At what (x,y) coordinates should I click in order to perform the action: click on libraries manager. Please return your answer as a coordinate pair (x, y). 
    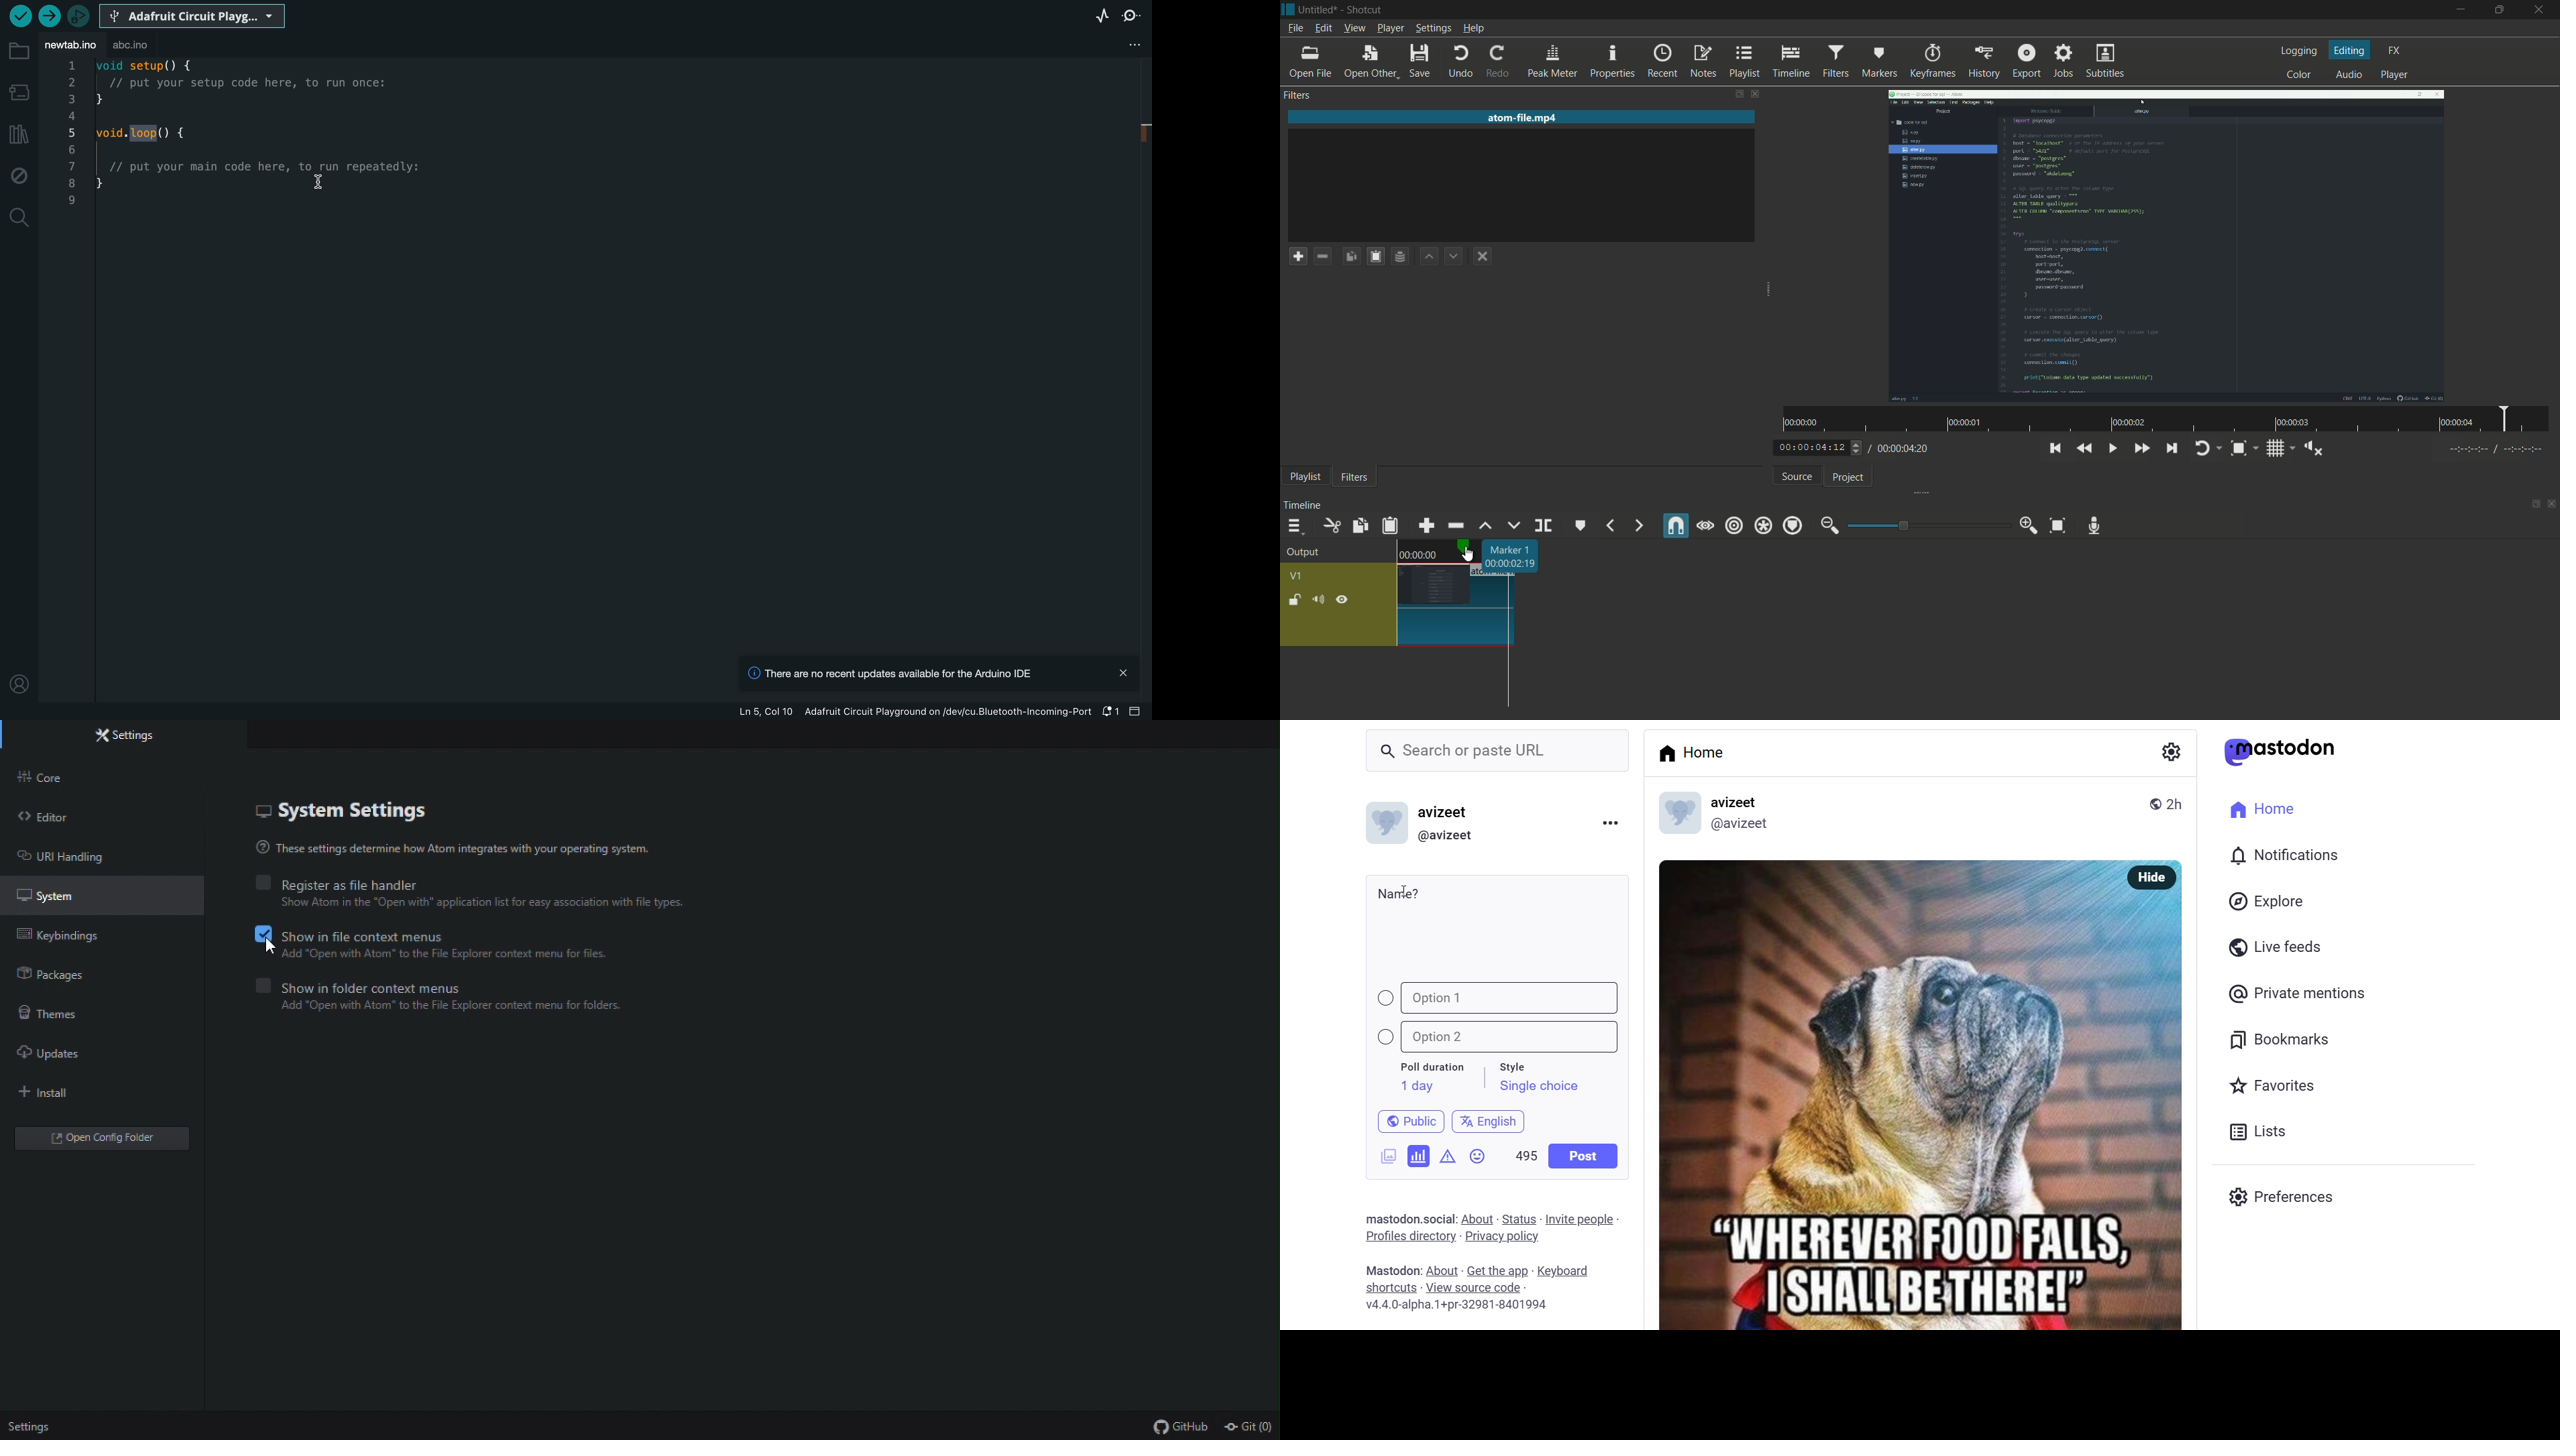
    Looking at the image, I should click on (19, 132).